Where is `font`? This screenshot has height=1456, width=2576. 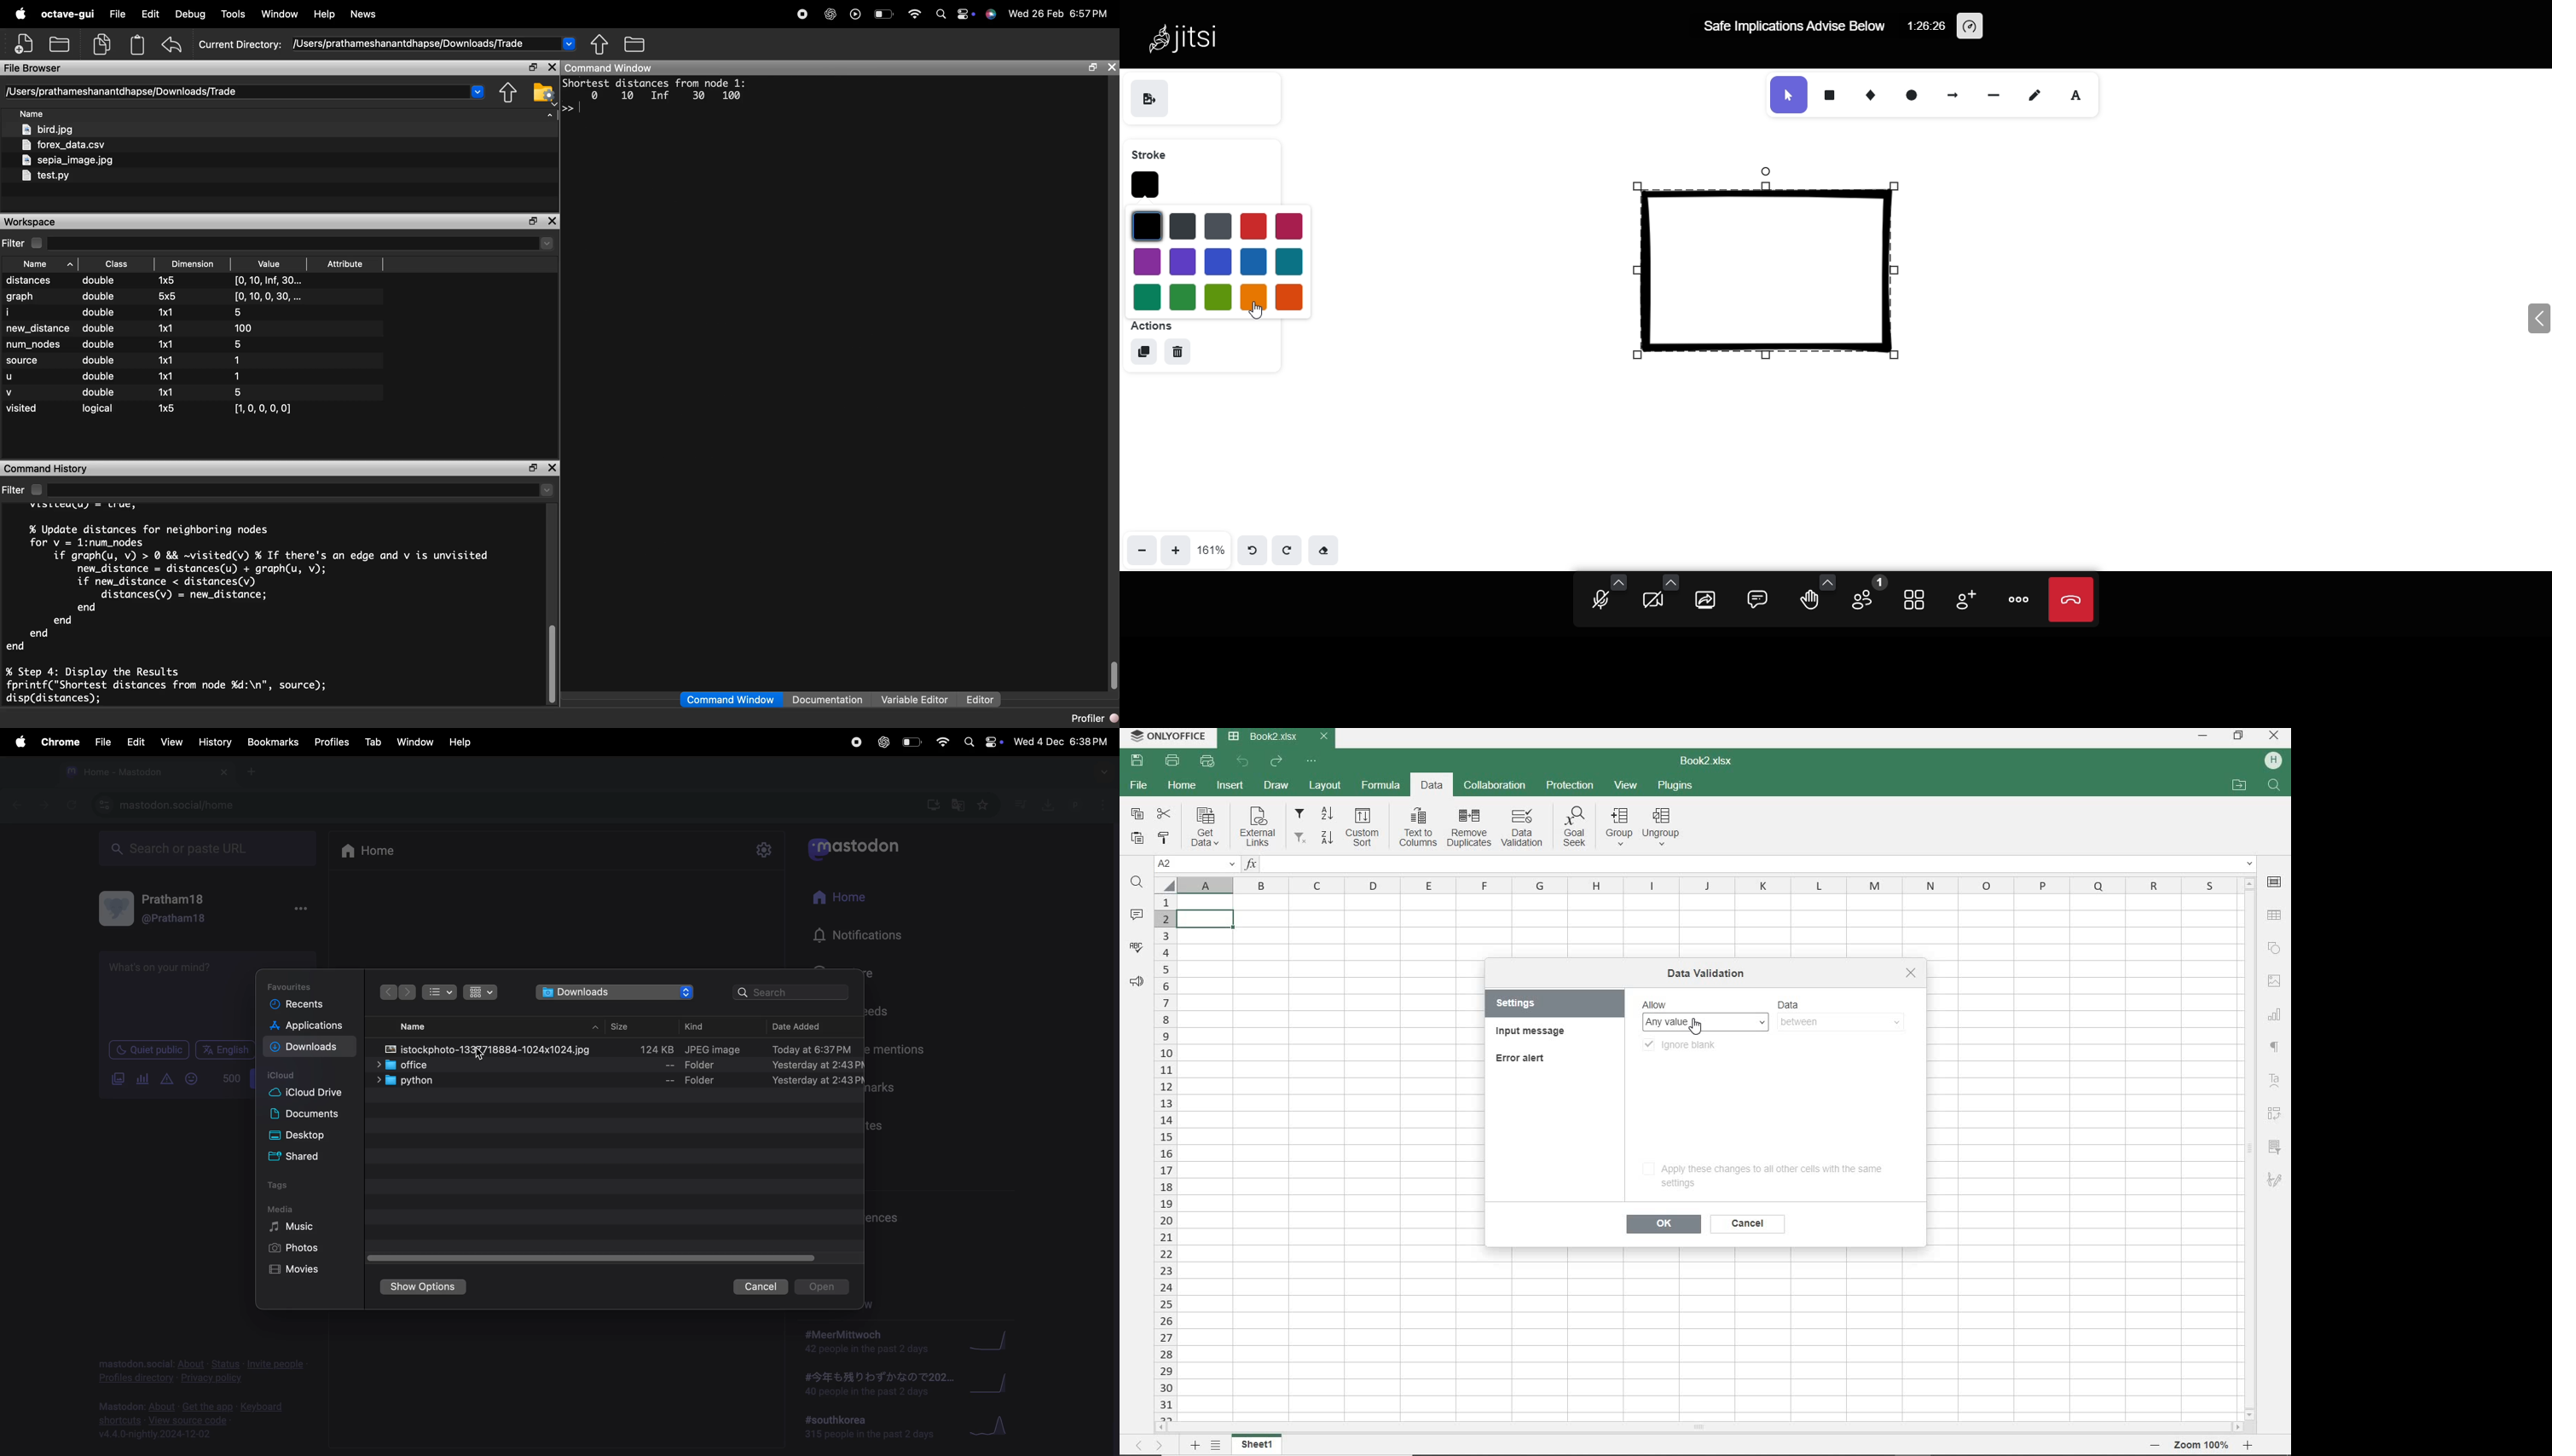
font is located at coordinates (2083, 95).